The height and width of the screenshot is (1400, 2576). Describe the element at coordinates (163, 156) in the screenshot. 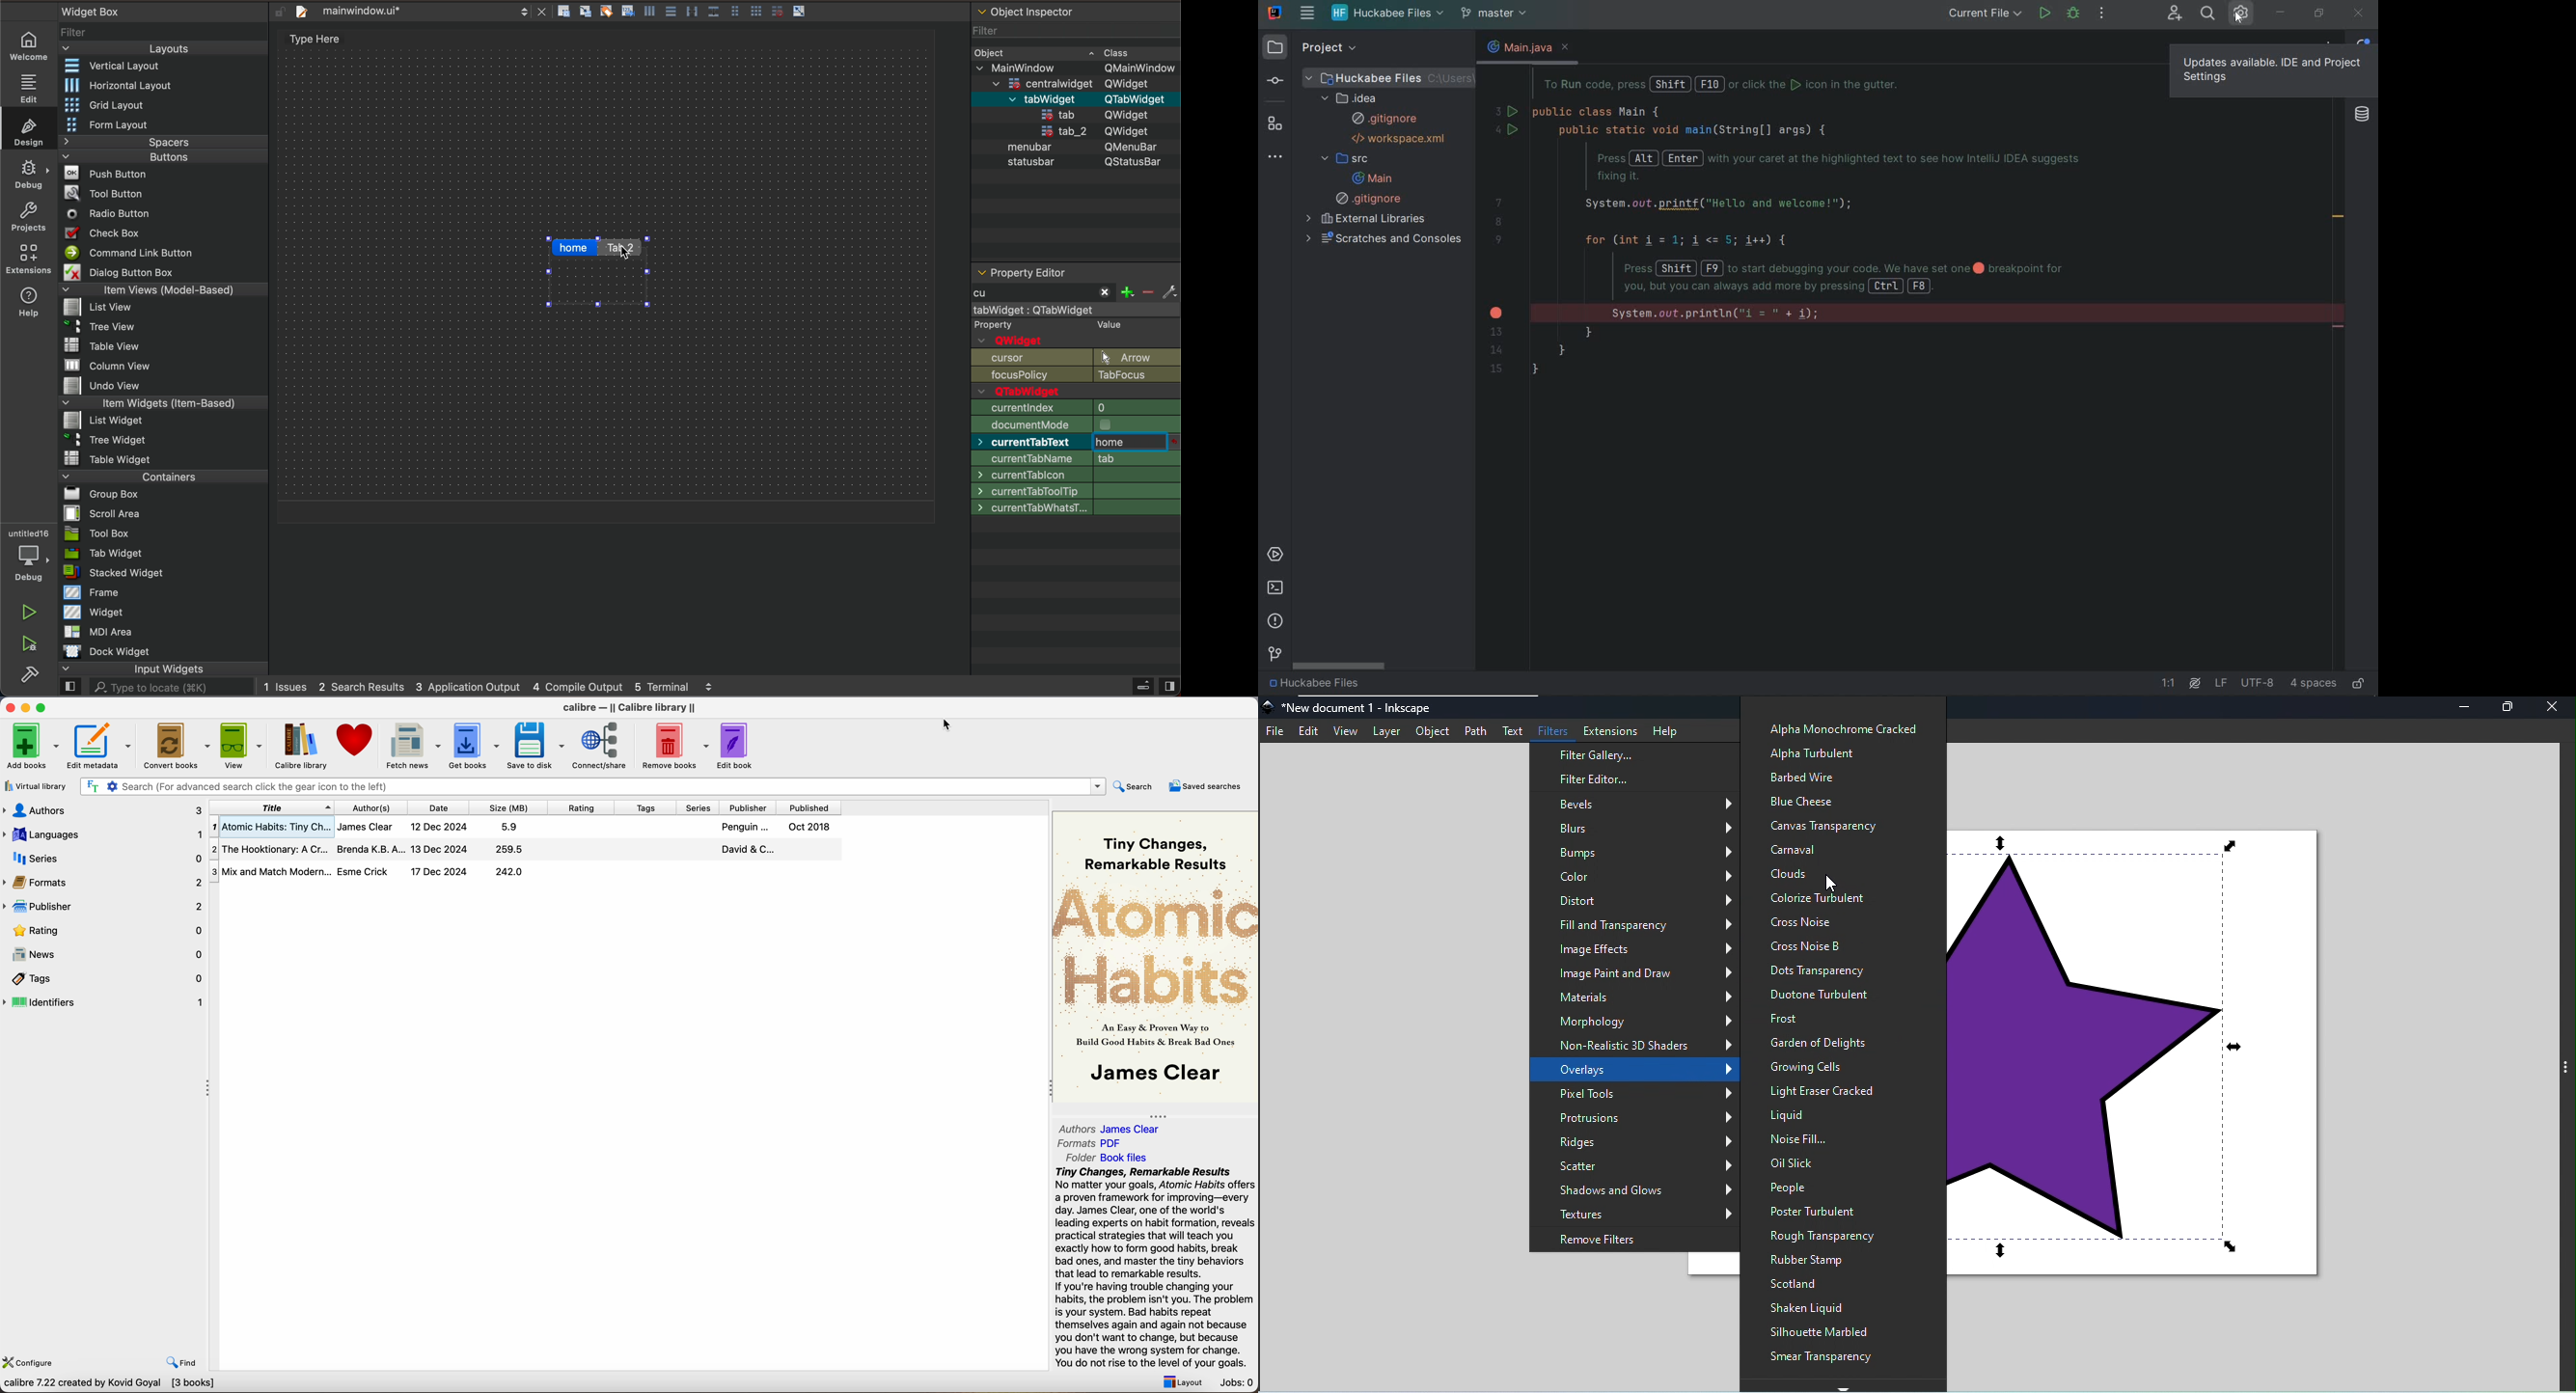

I see `Buttons` at that location.